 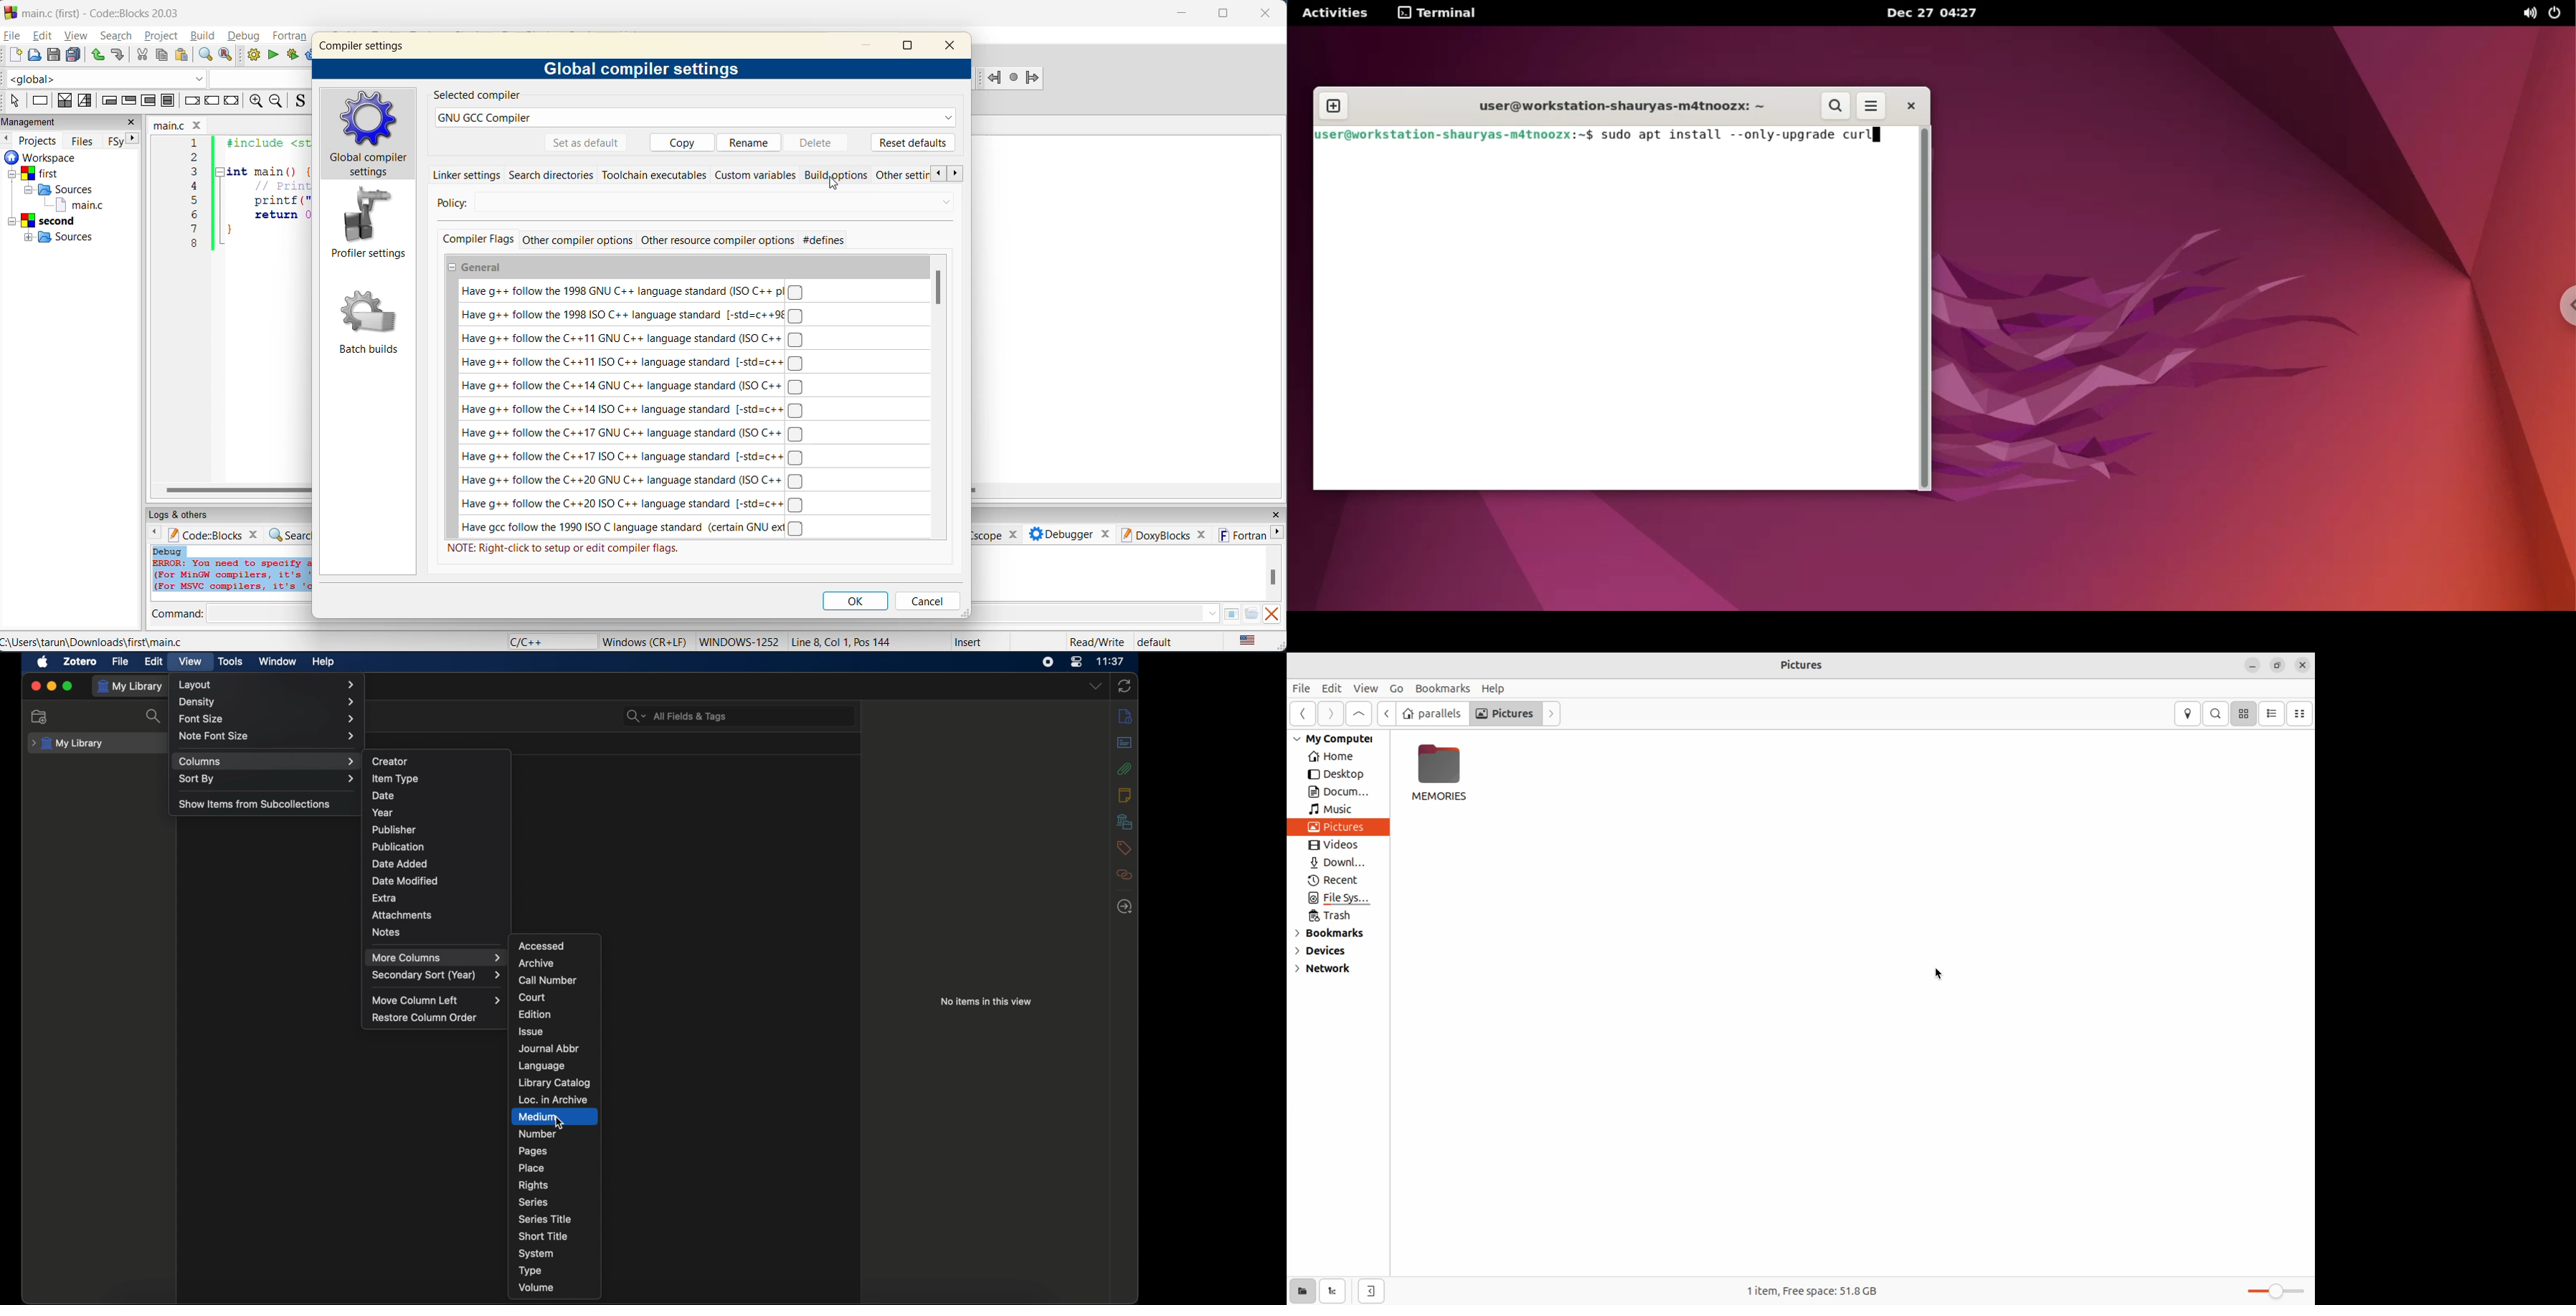 I want to click on continue, so click(x=213, y=99).